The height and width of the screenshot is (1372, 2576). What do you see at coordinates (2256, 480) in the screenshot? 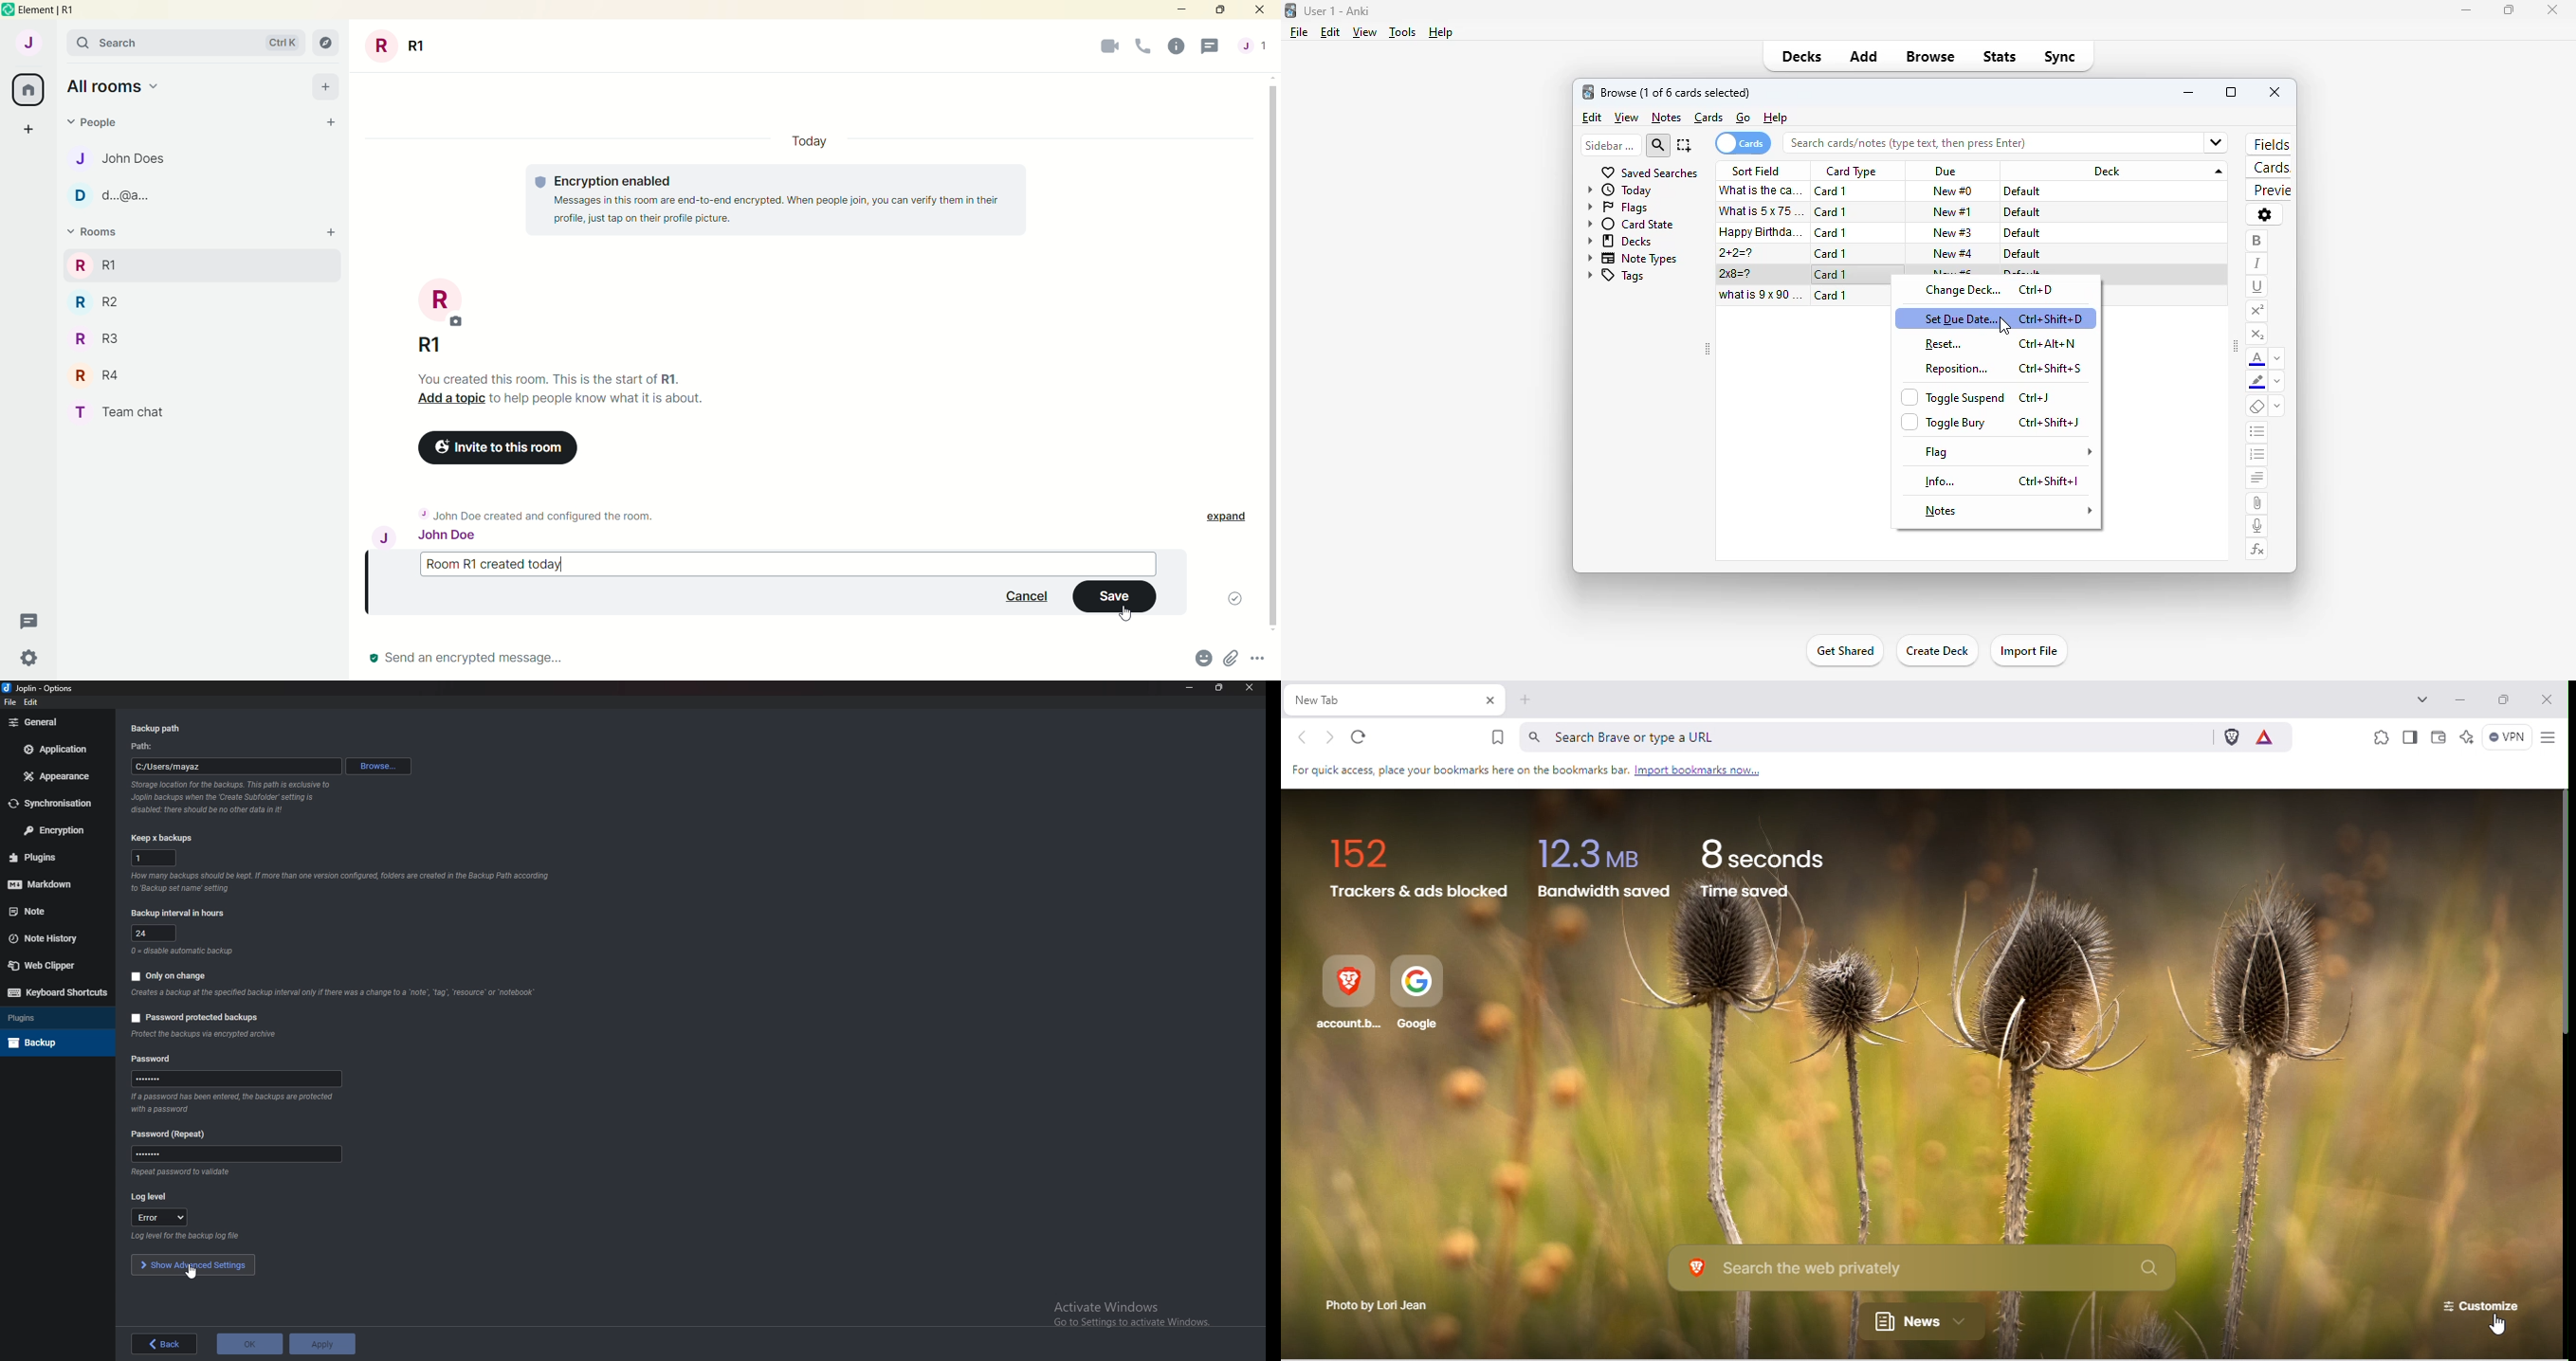
I see `alignment` at bounding box center [2256, 480].